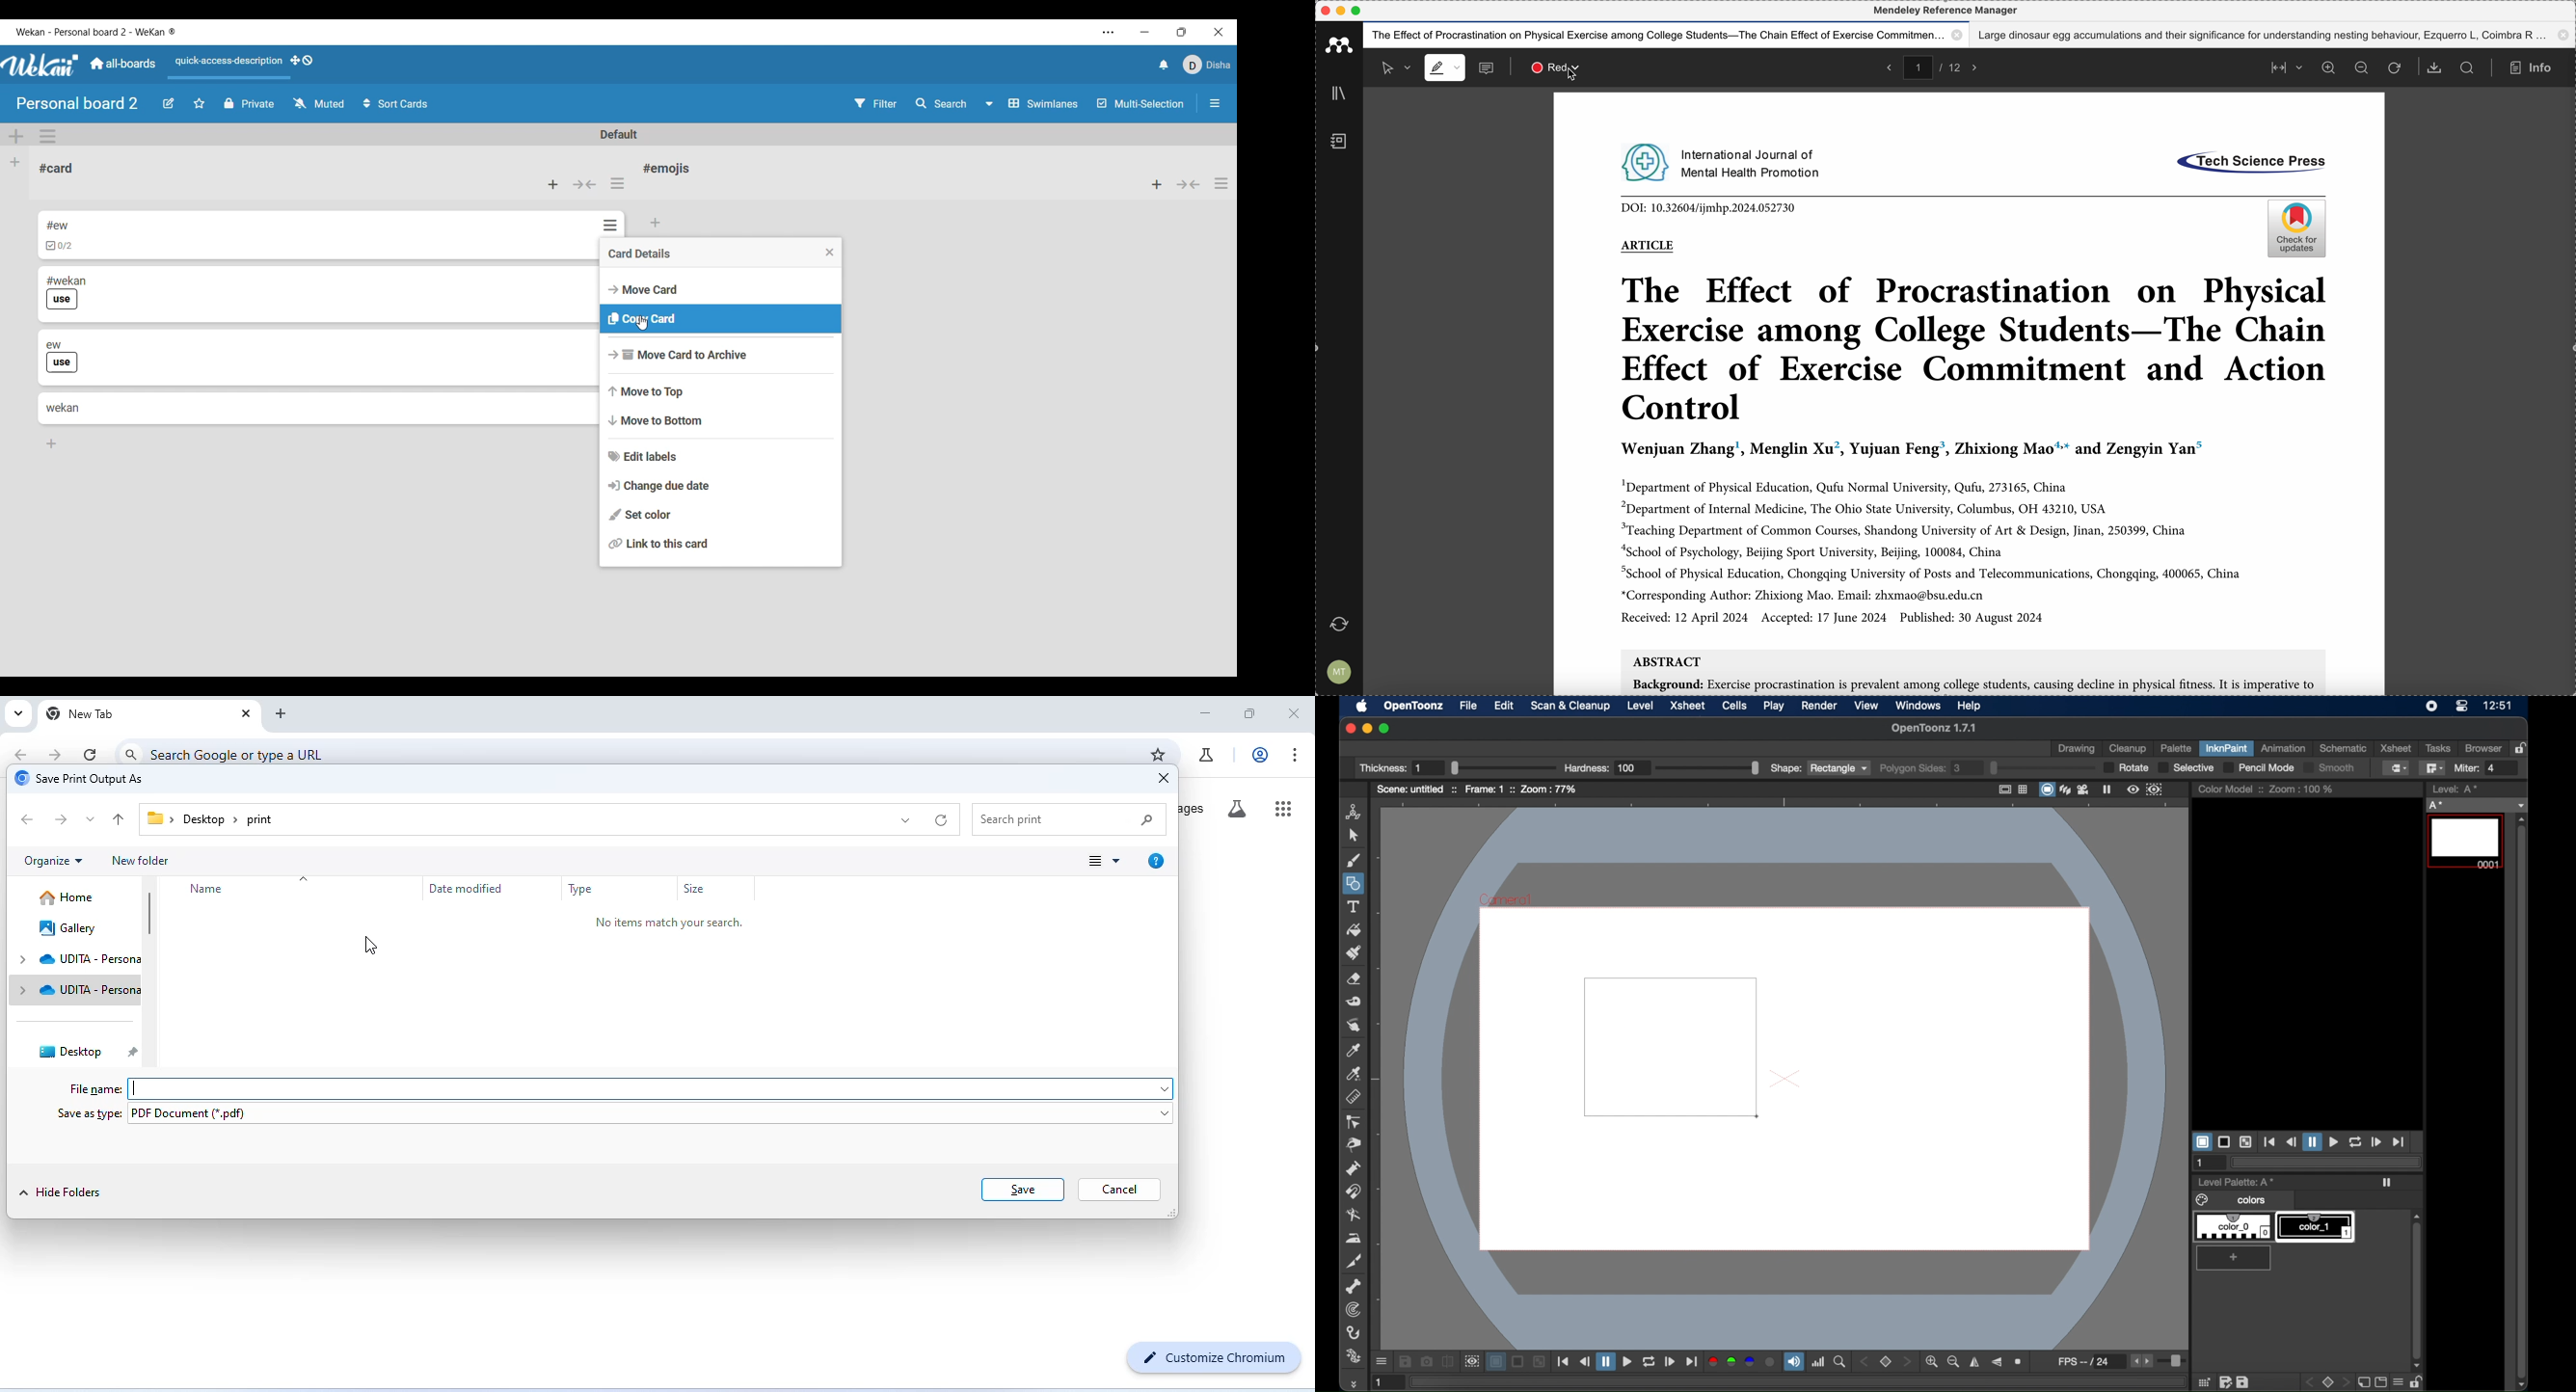 Image resolution: width=2576 pixels, height=1400 pixels. I want to click on customize chromium, so click(1216, 1357).